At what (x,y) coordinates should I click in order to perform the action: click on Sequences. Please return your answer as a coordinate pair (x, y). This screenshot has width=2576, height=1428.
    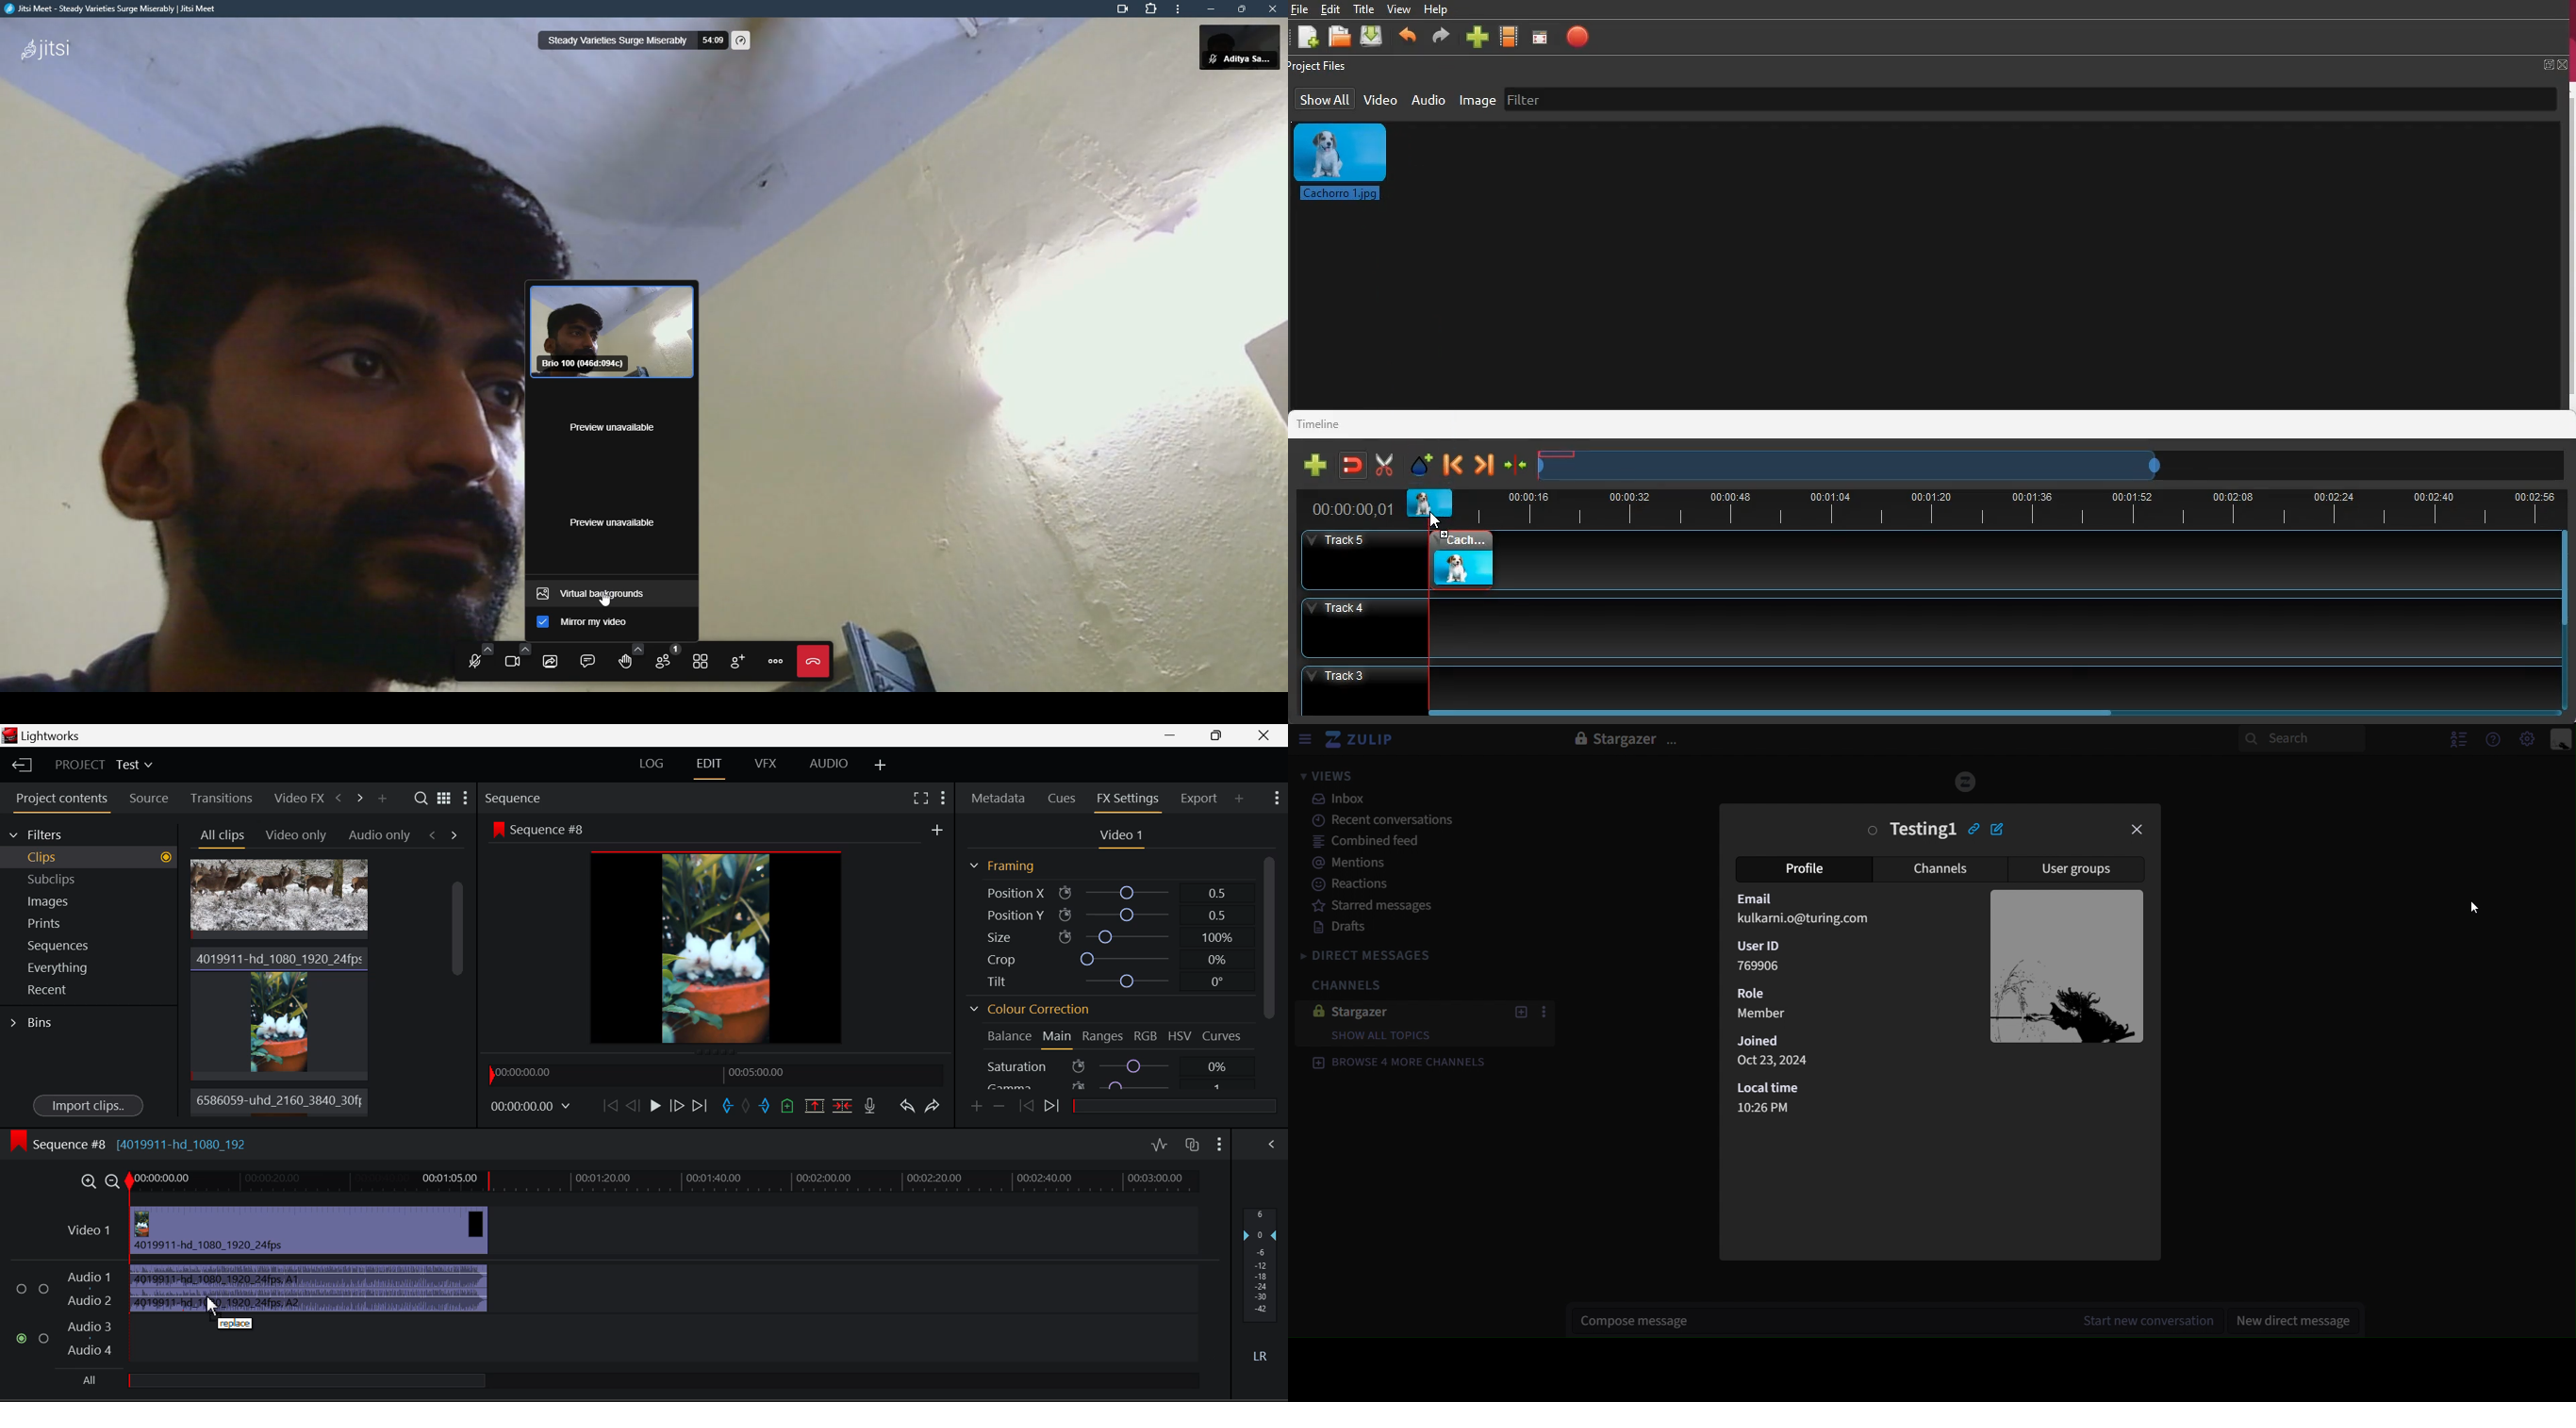
    Looking at the image, I should click on (90, 945).